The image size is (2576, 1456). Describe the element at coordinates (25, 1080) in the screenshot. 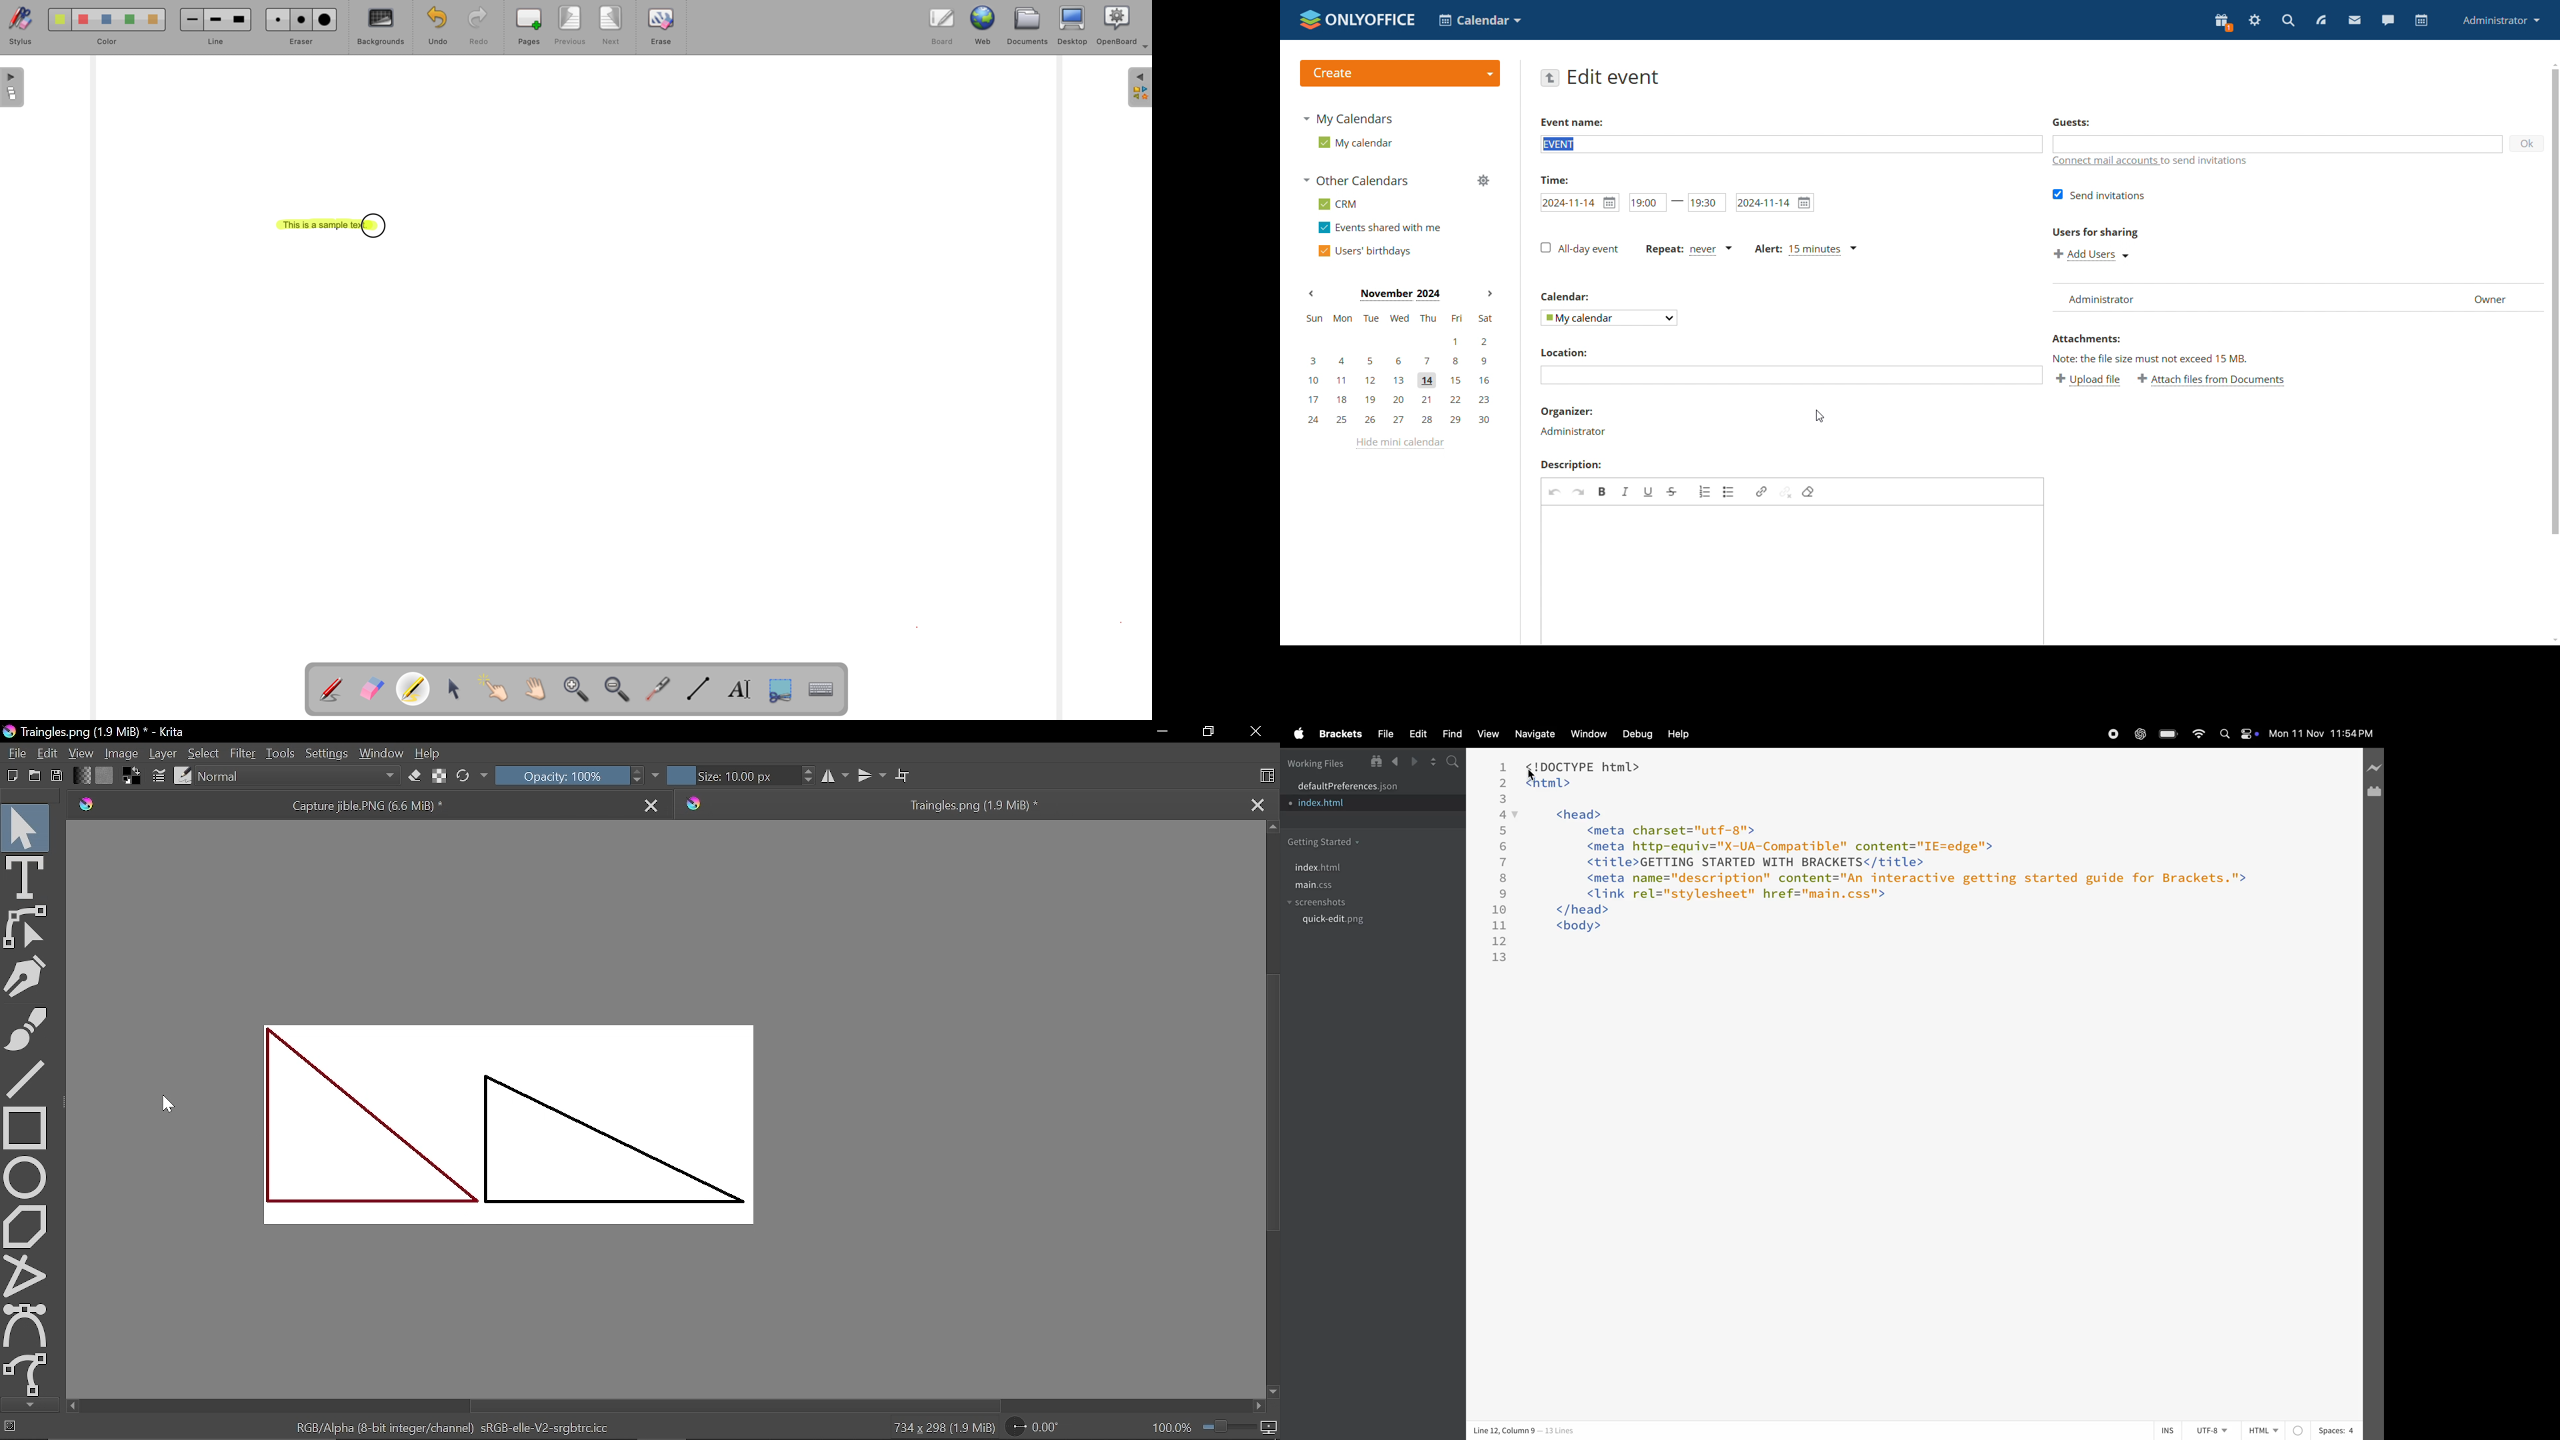

I see `Line tool` at that location.